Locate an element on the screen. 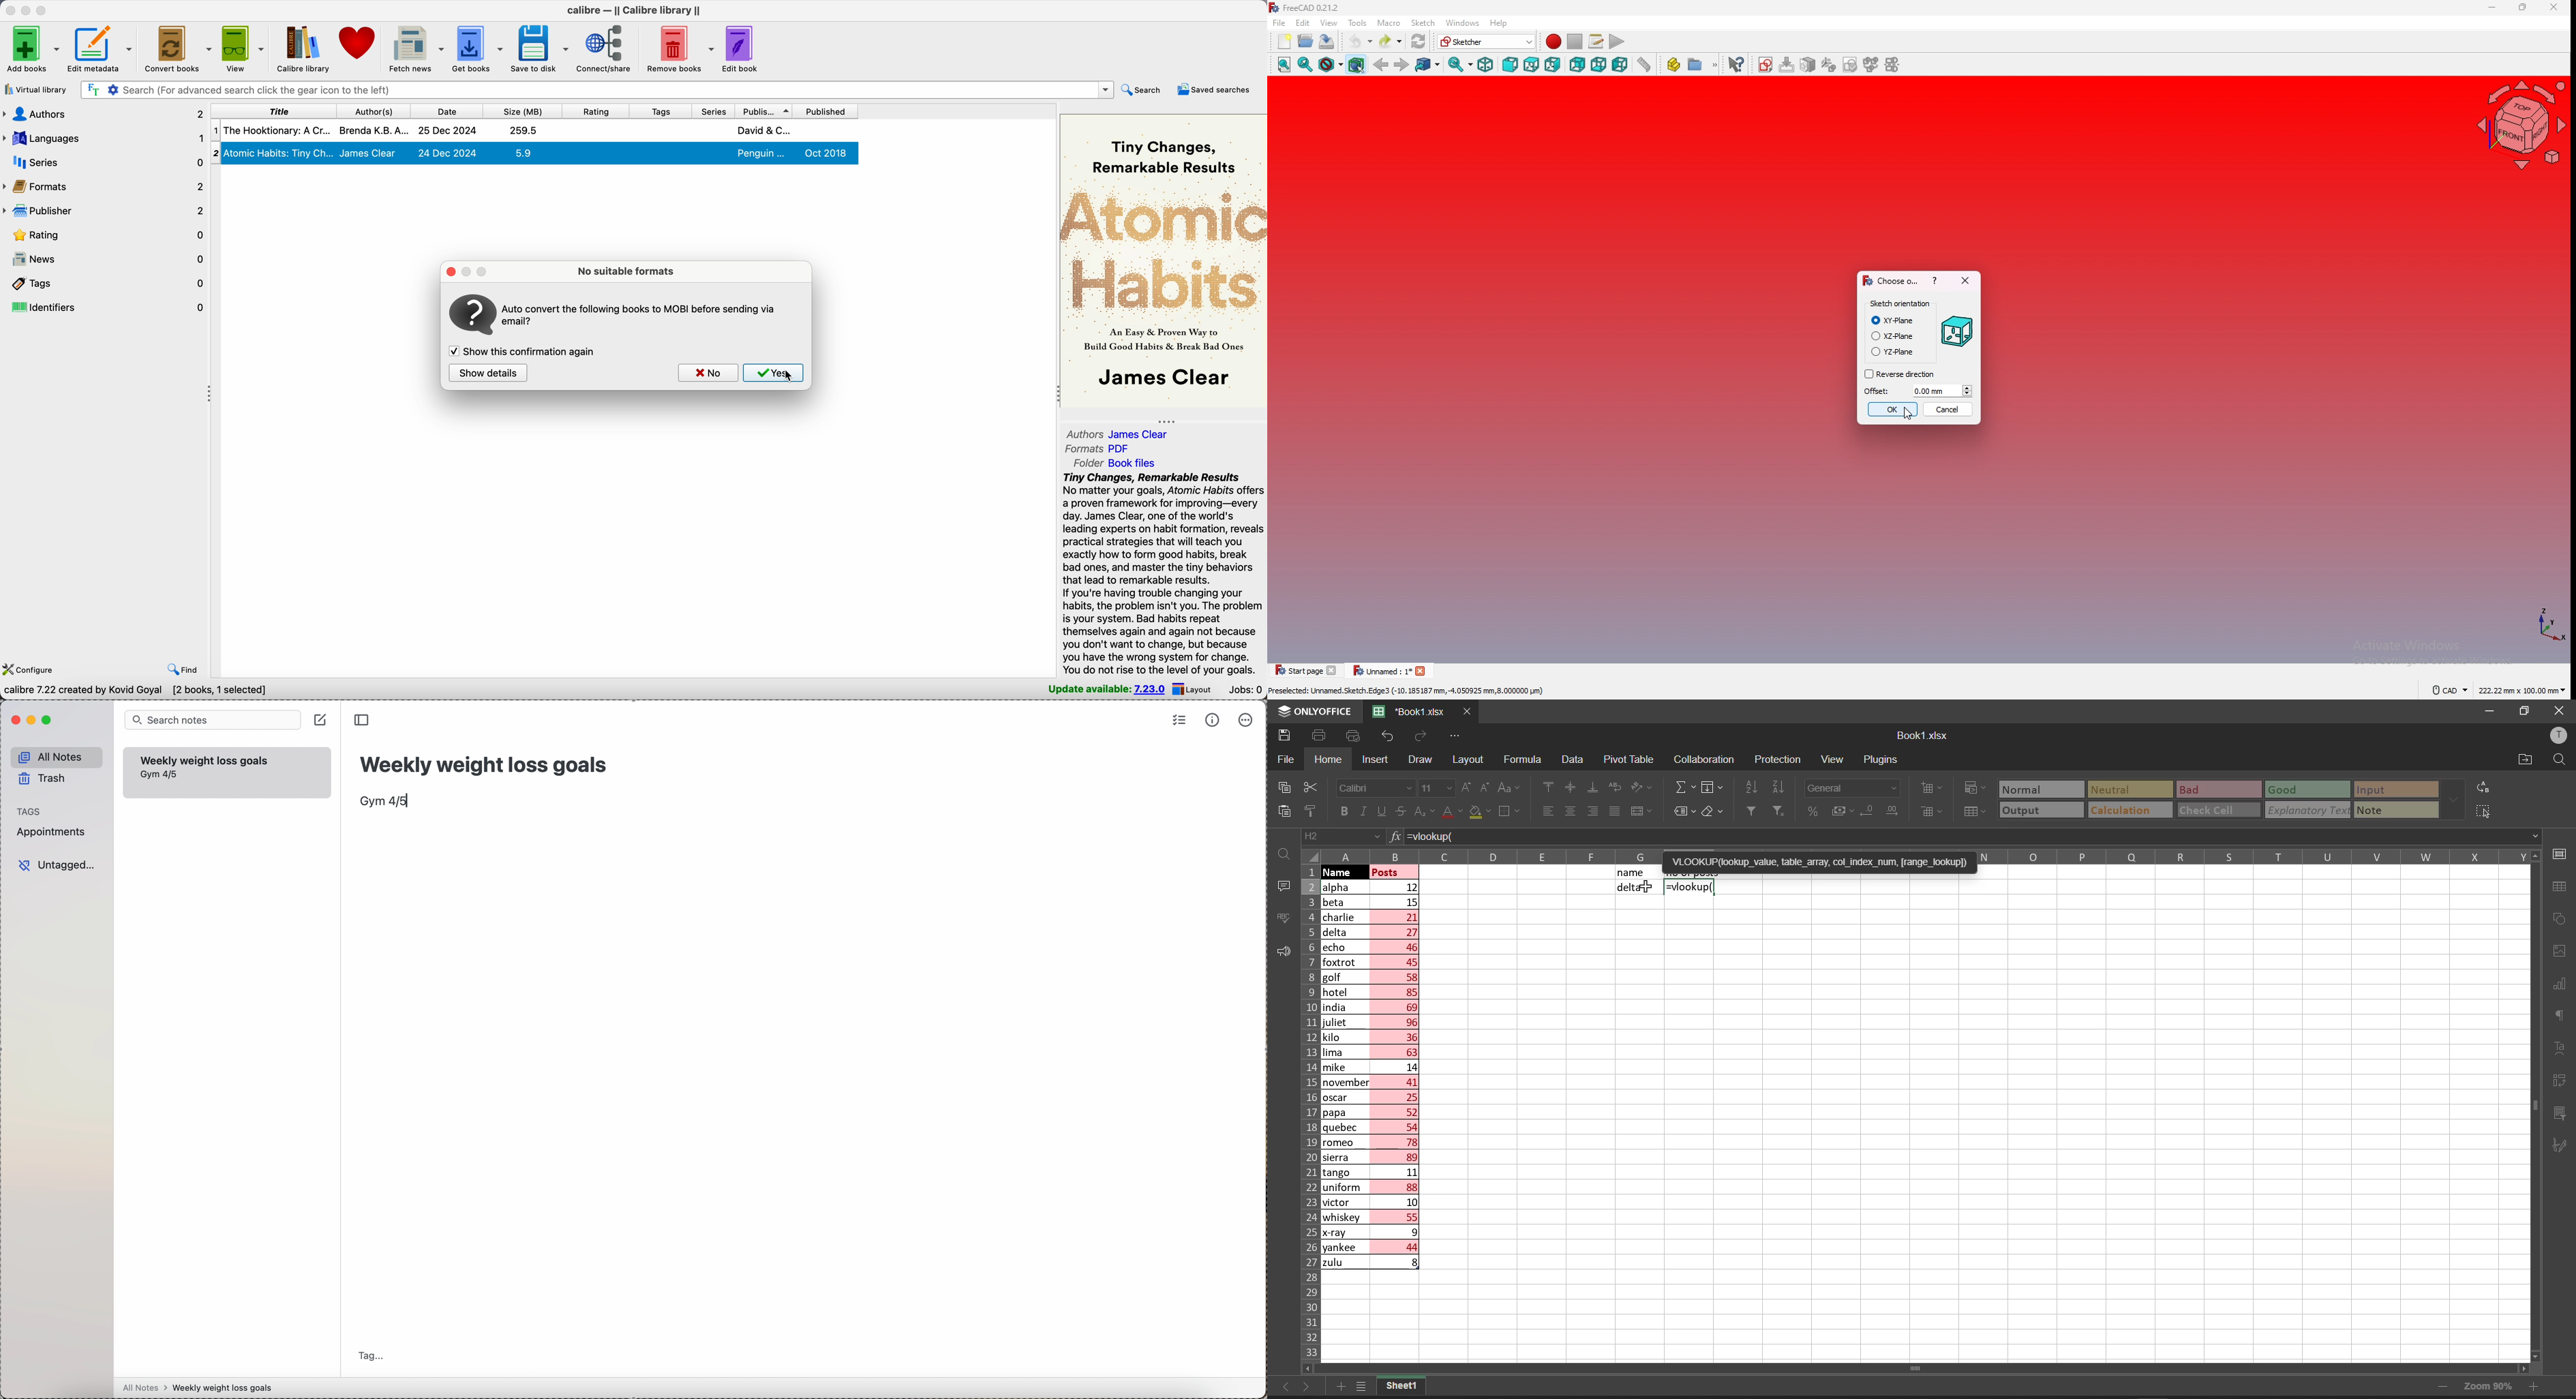 Image resolution: width=2576 pixels, height=1400 pixels. validate sketch is located at coordinates (1851, 64).